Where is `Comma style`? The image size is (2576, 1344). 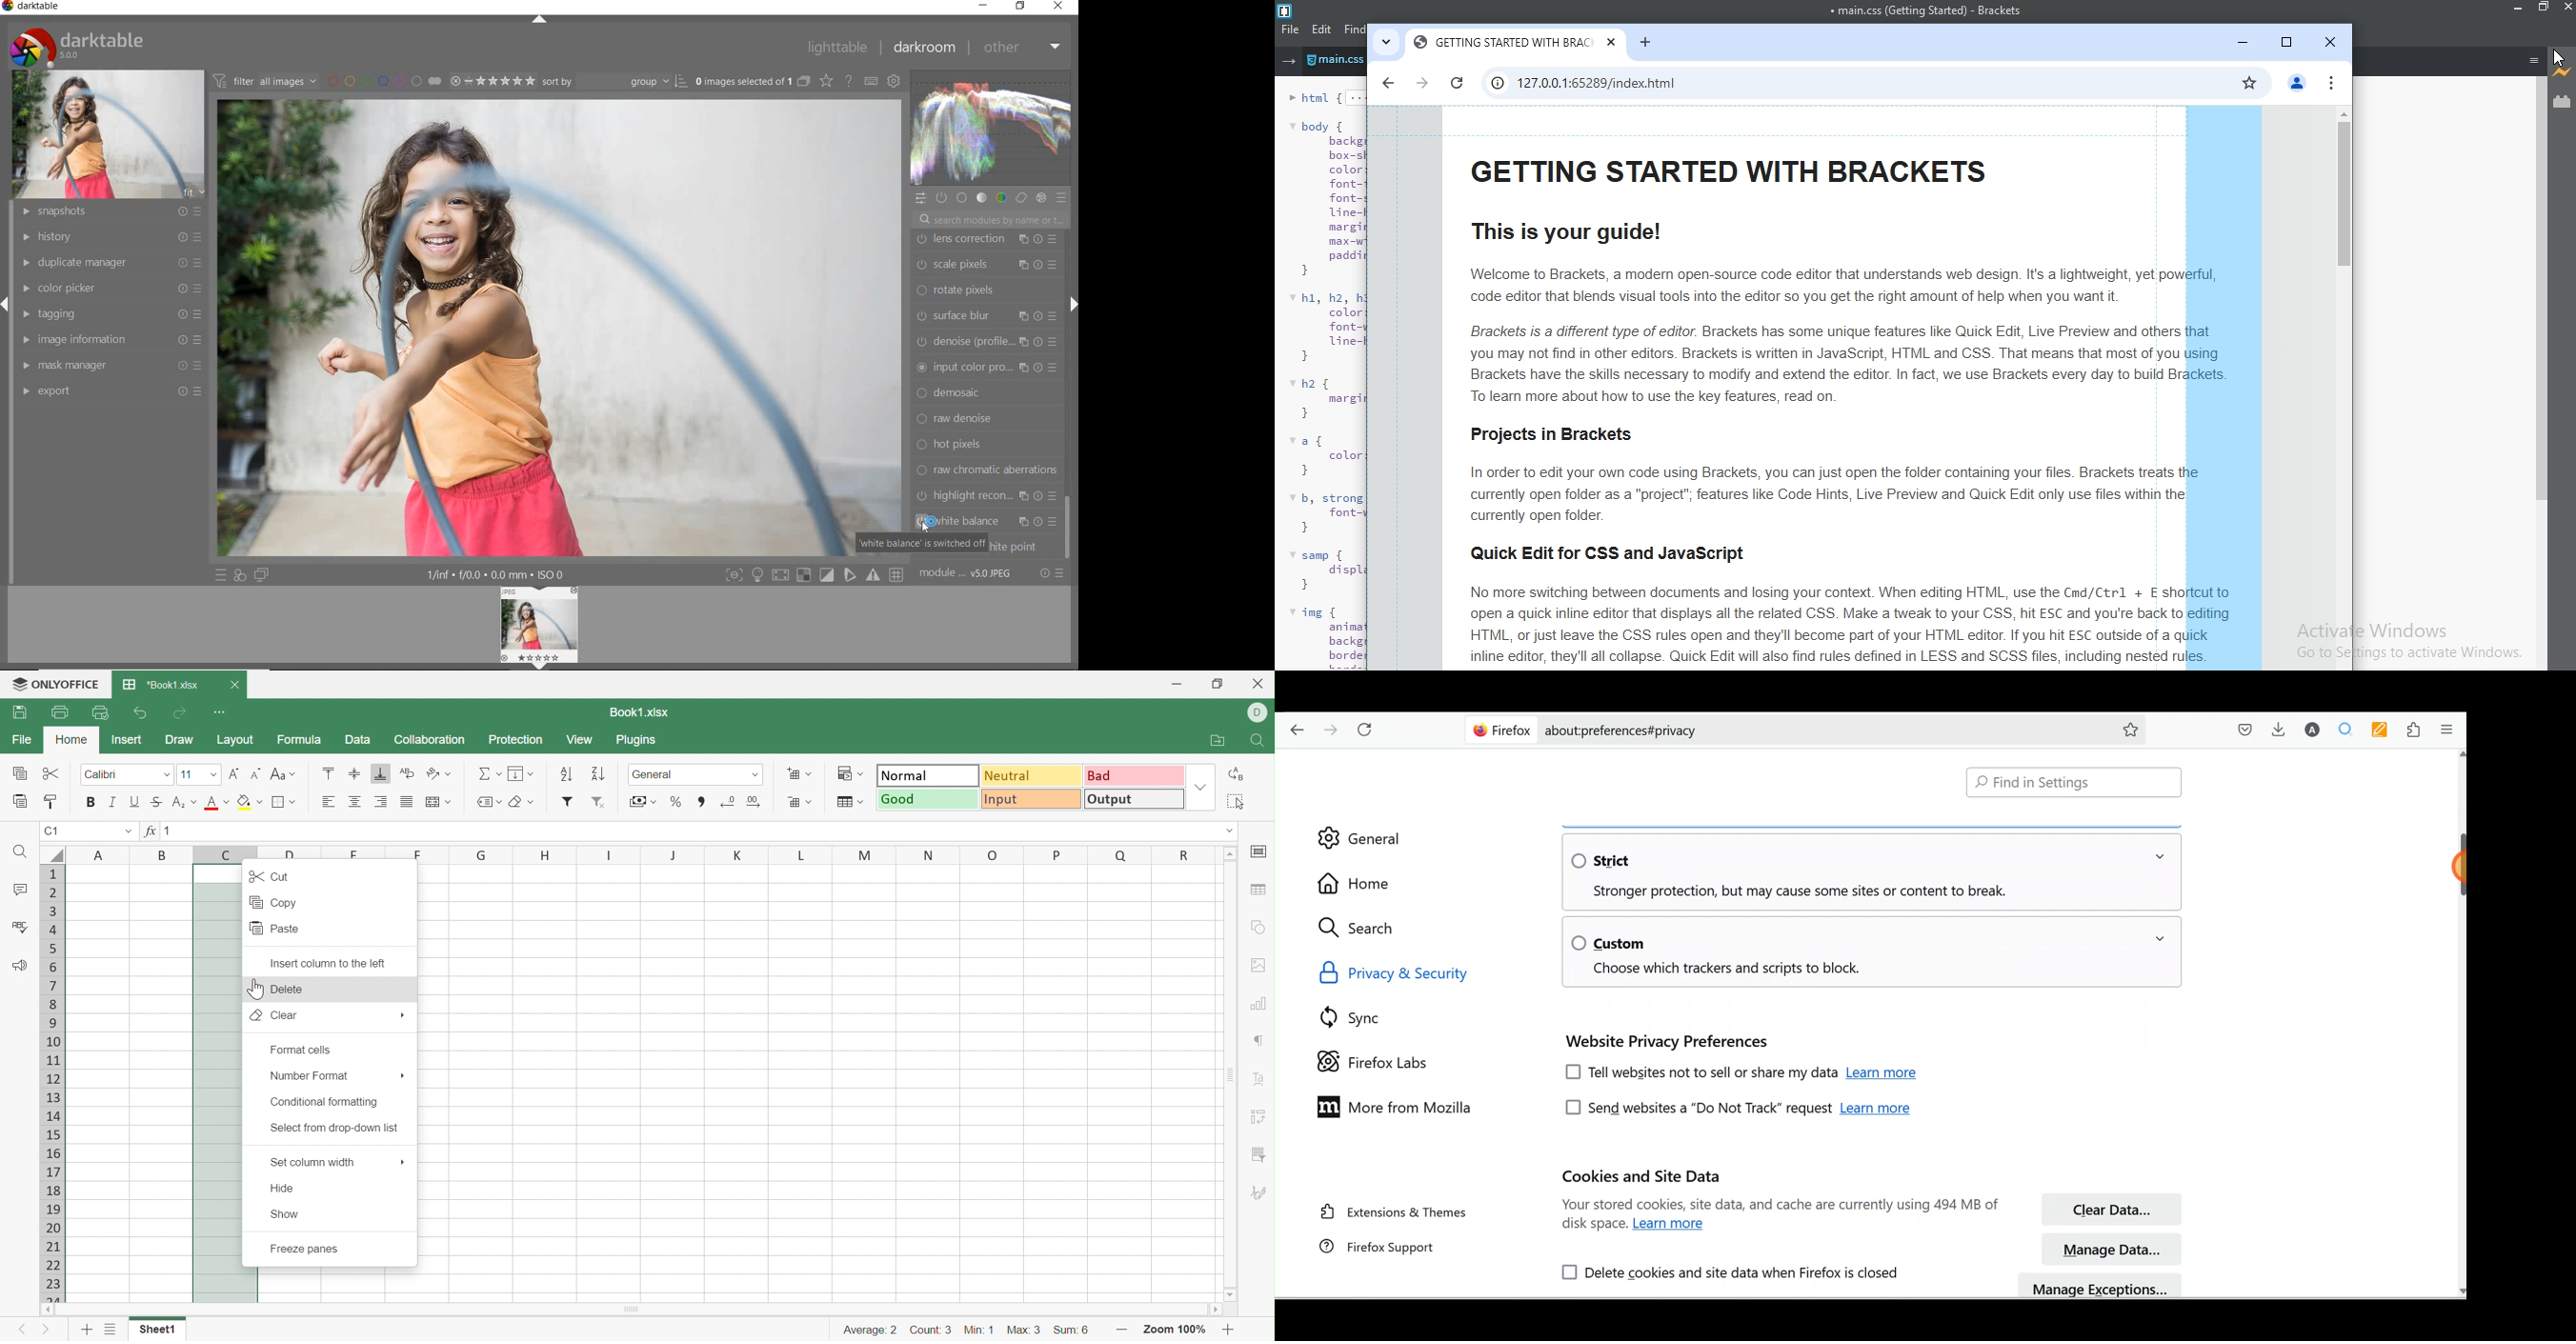 Comma style is located at coordinates (704, 802).